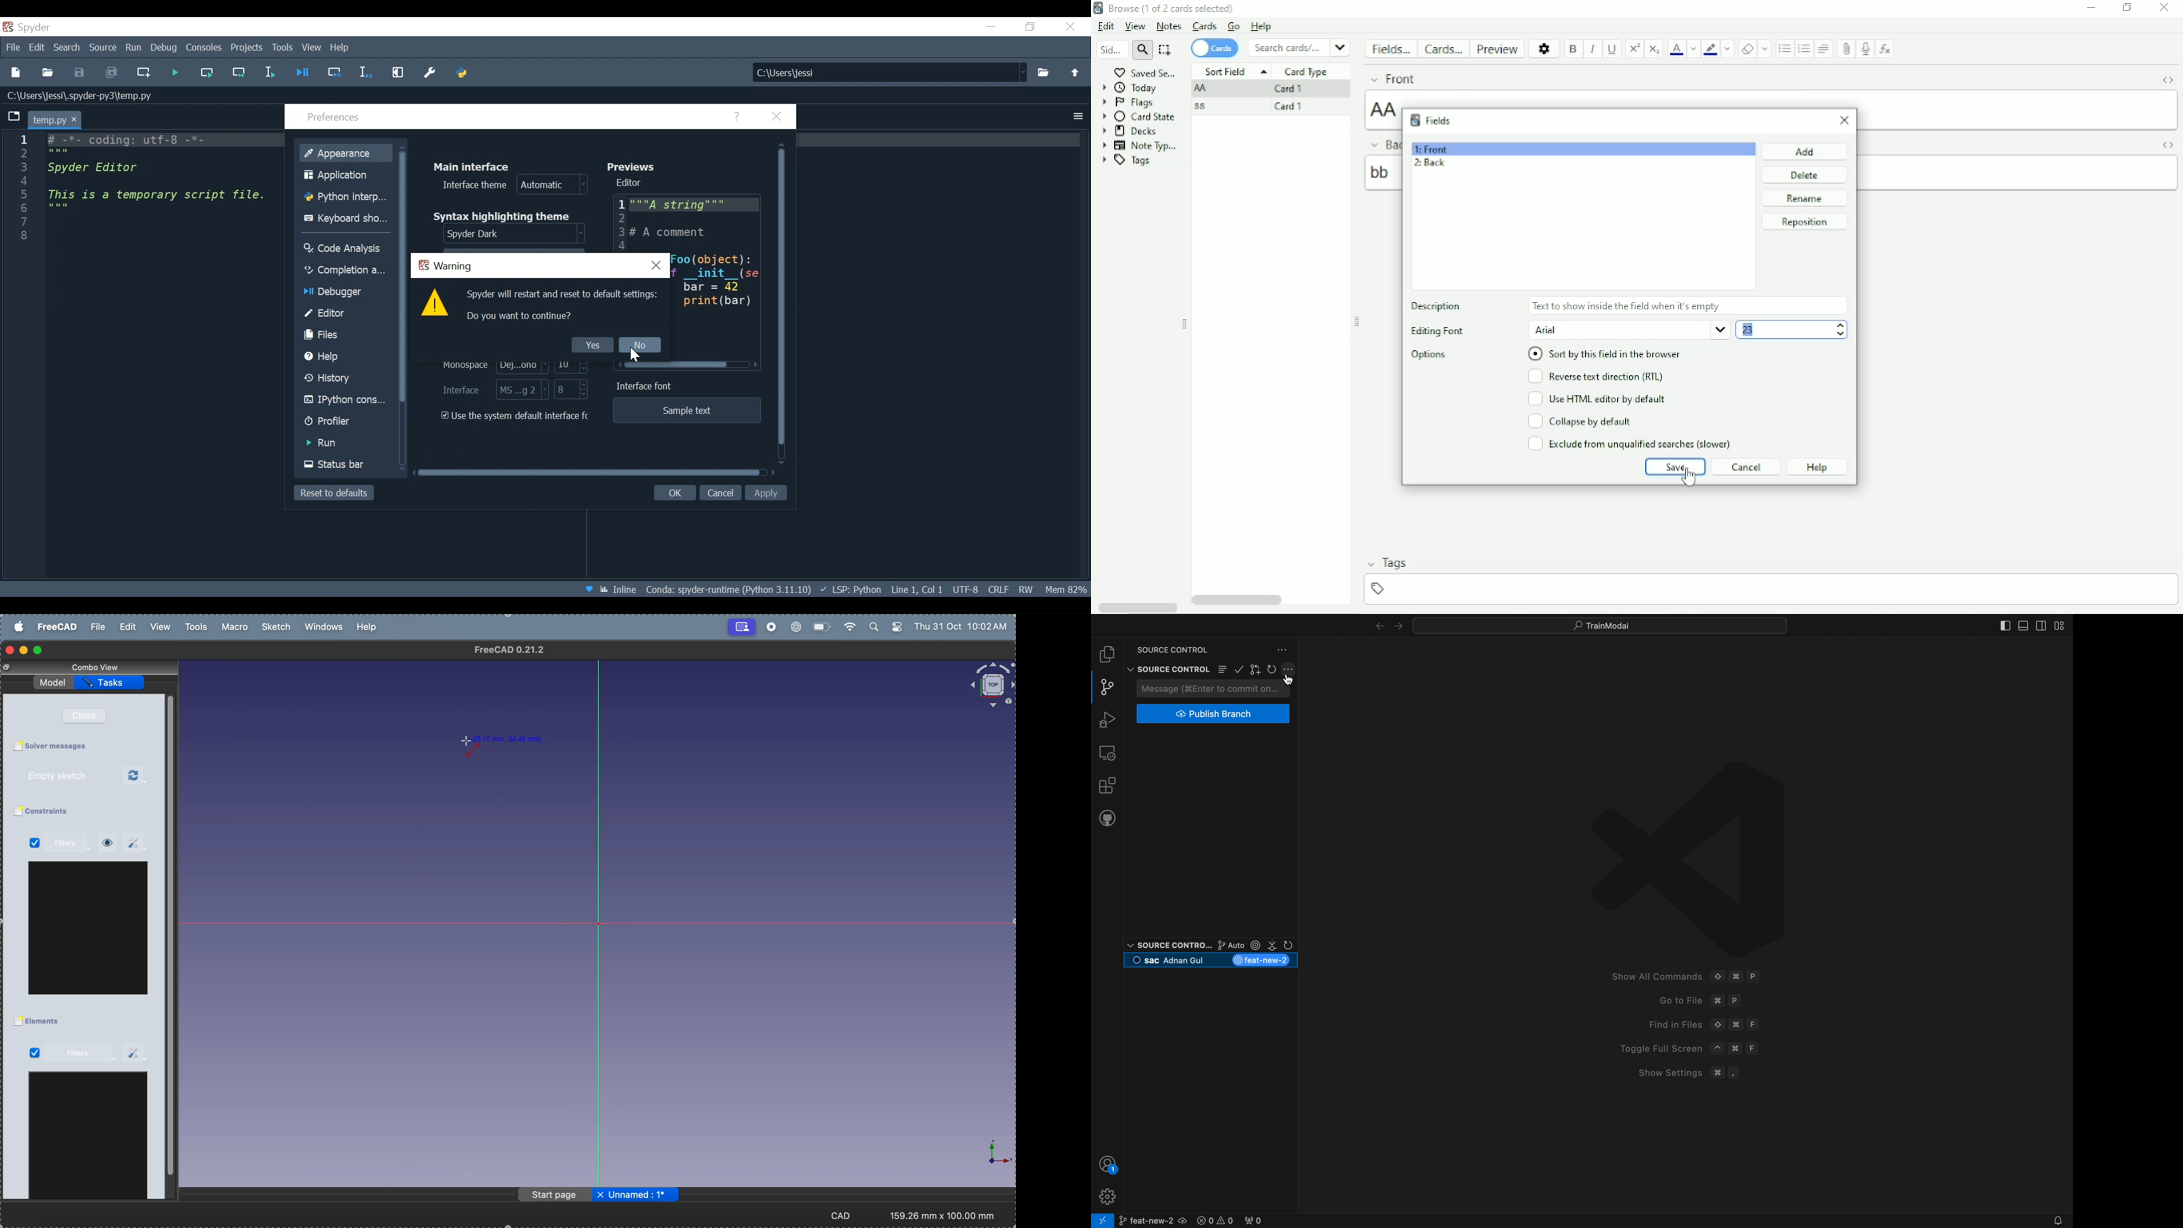 This screenshot has height=1232, width=2184. I want to click on Close, so click(2164, 9).